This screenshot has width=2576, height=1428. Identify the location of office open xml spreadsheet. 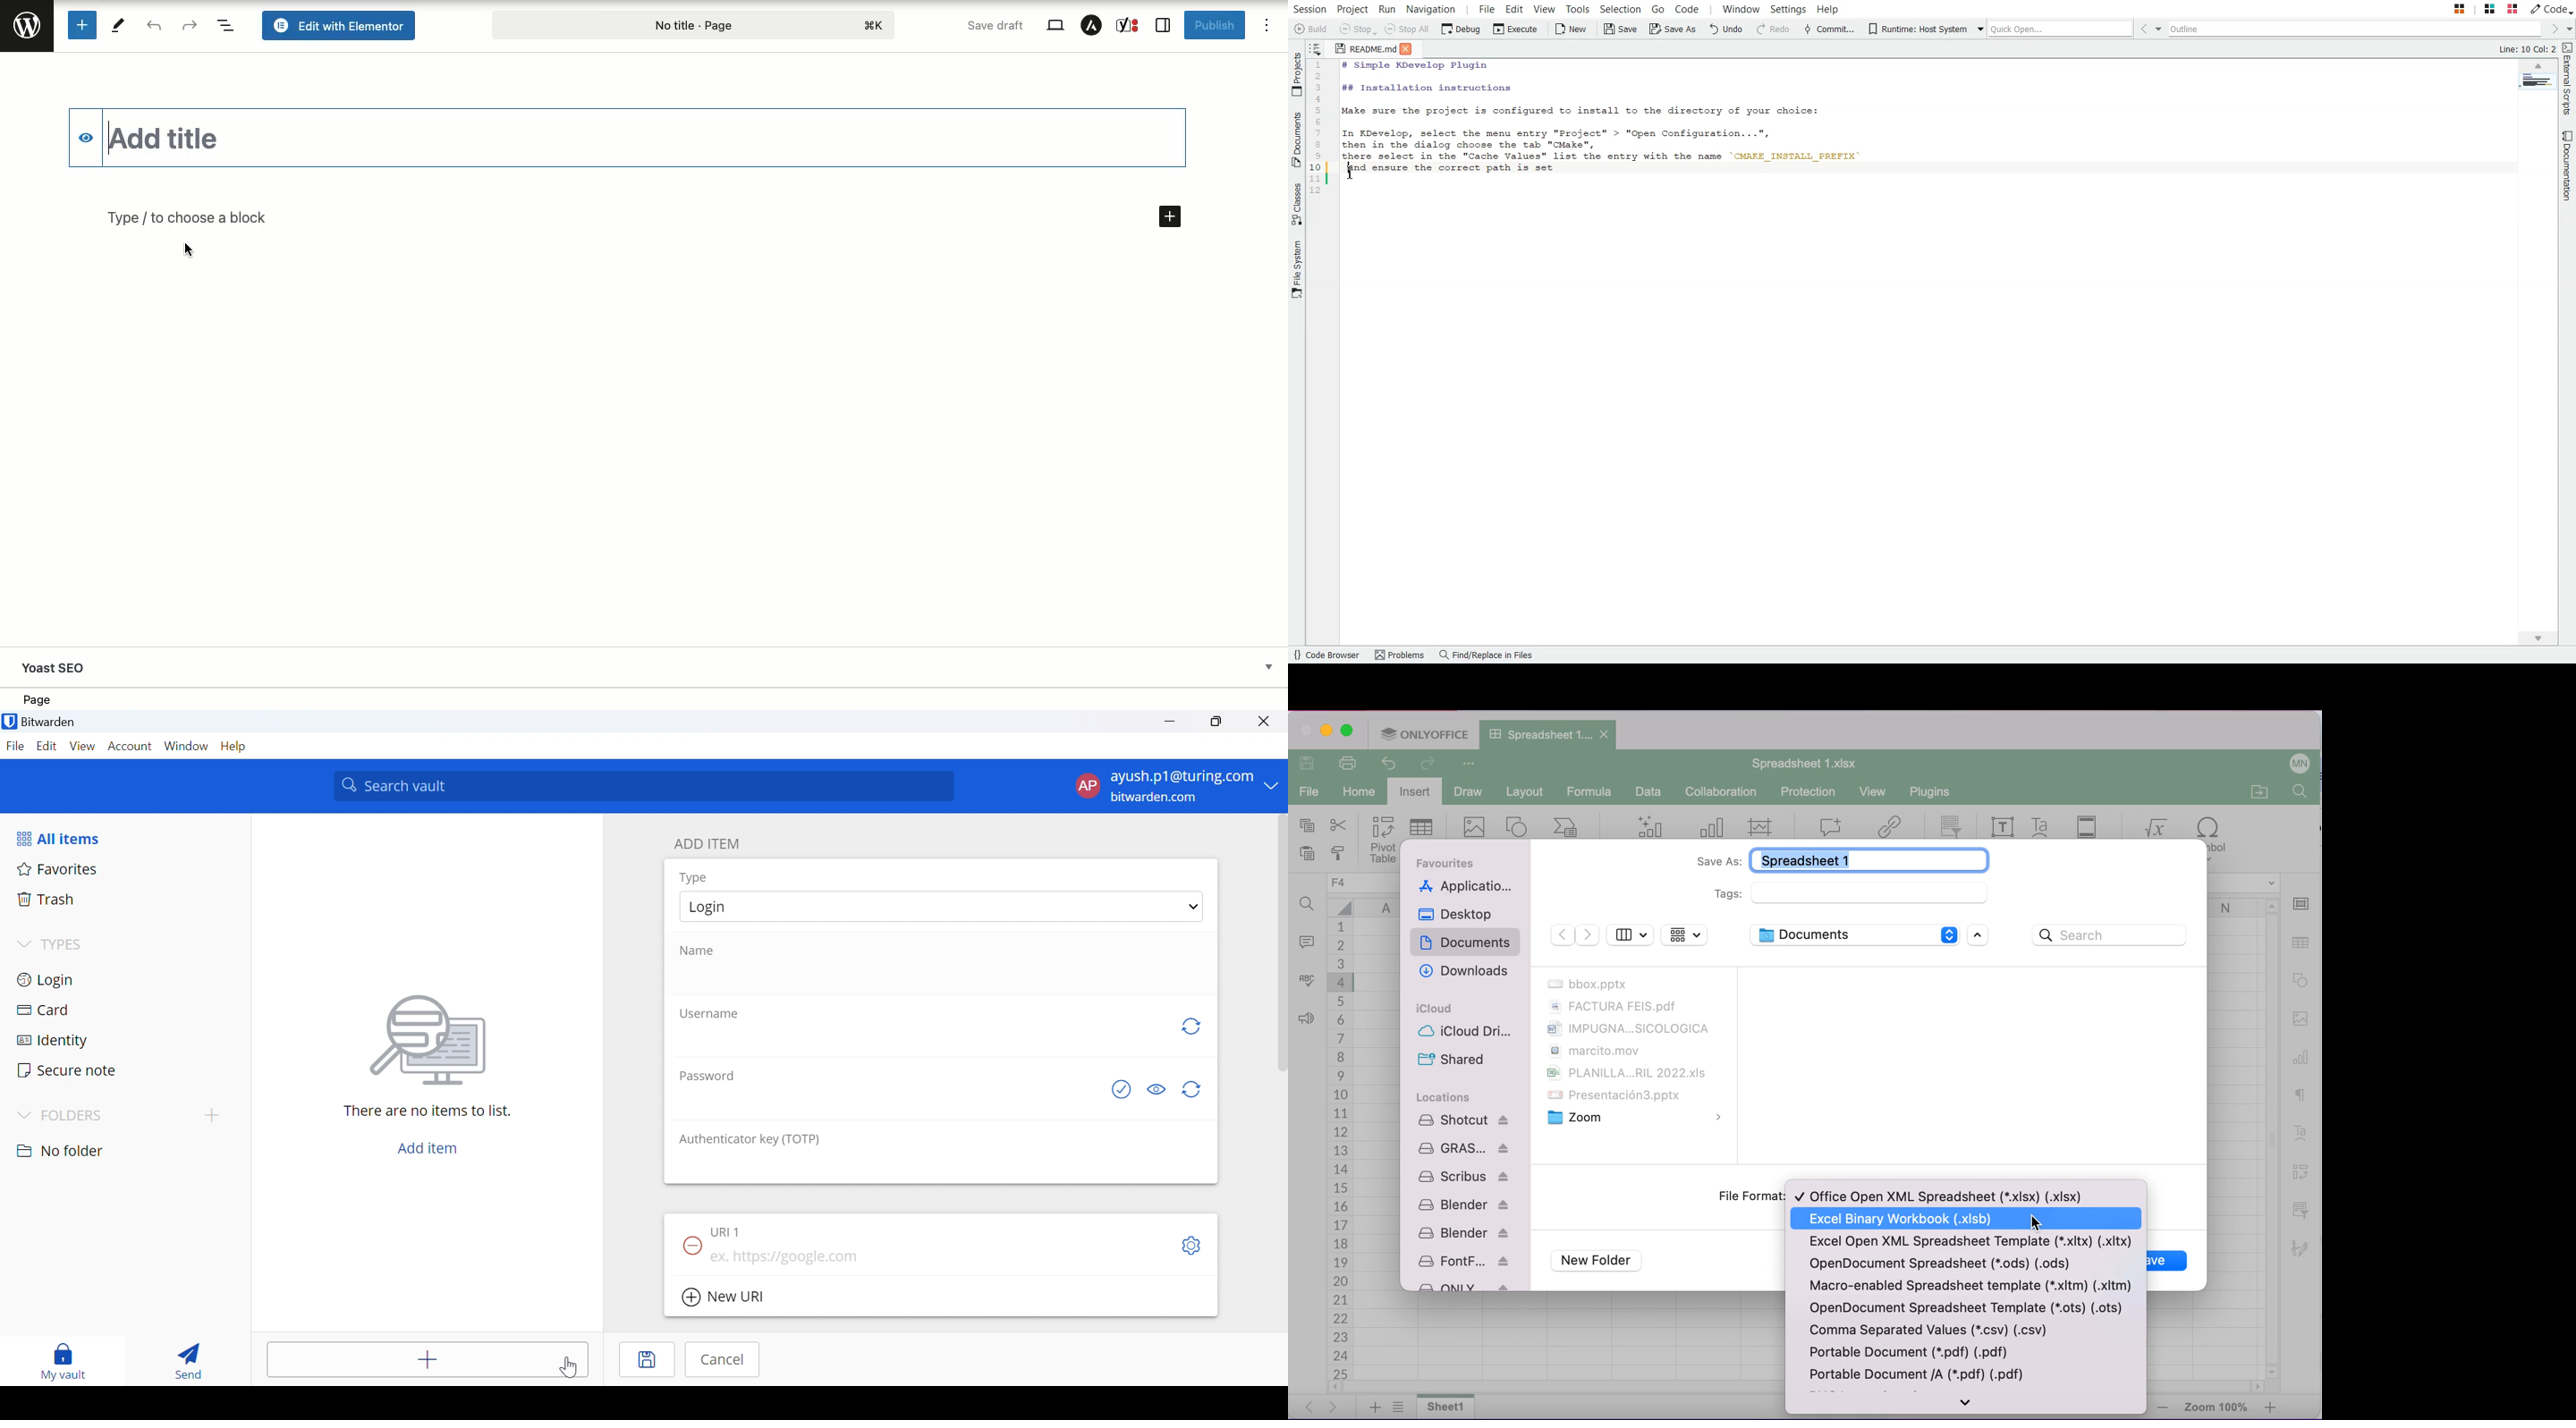
(1944, 1195).